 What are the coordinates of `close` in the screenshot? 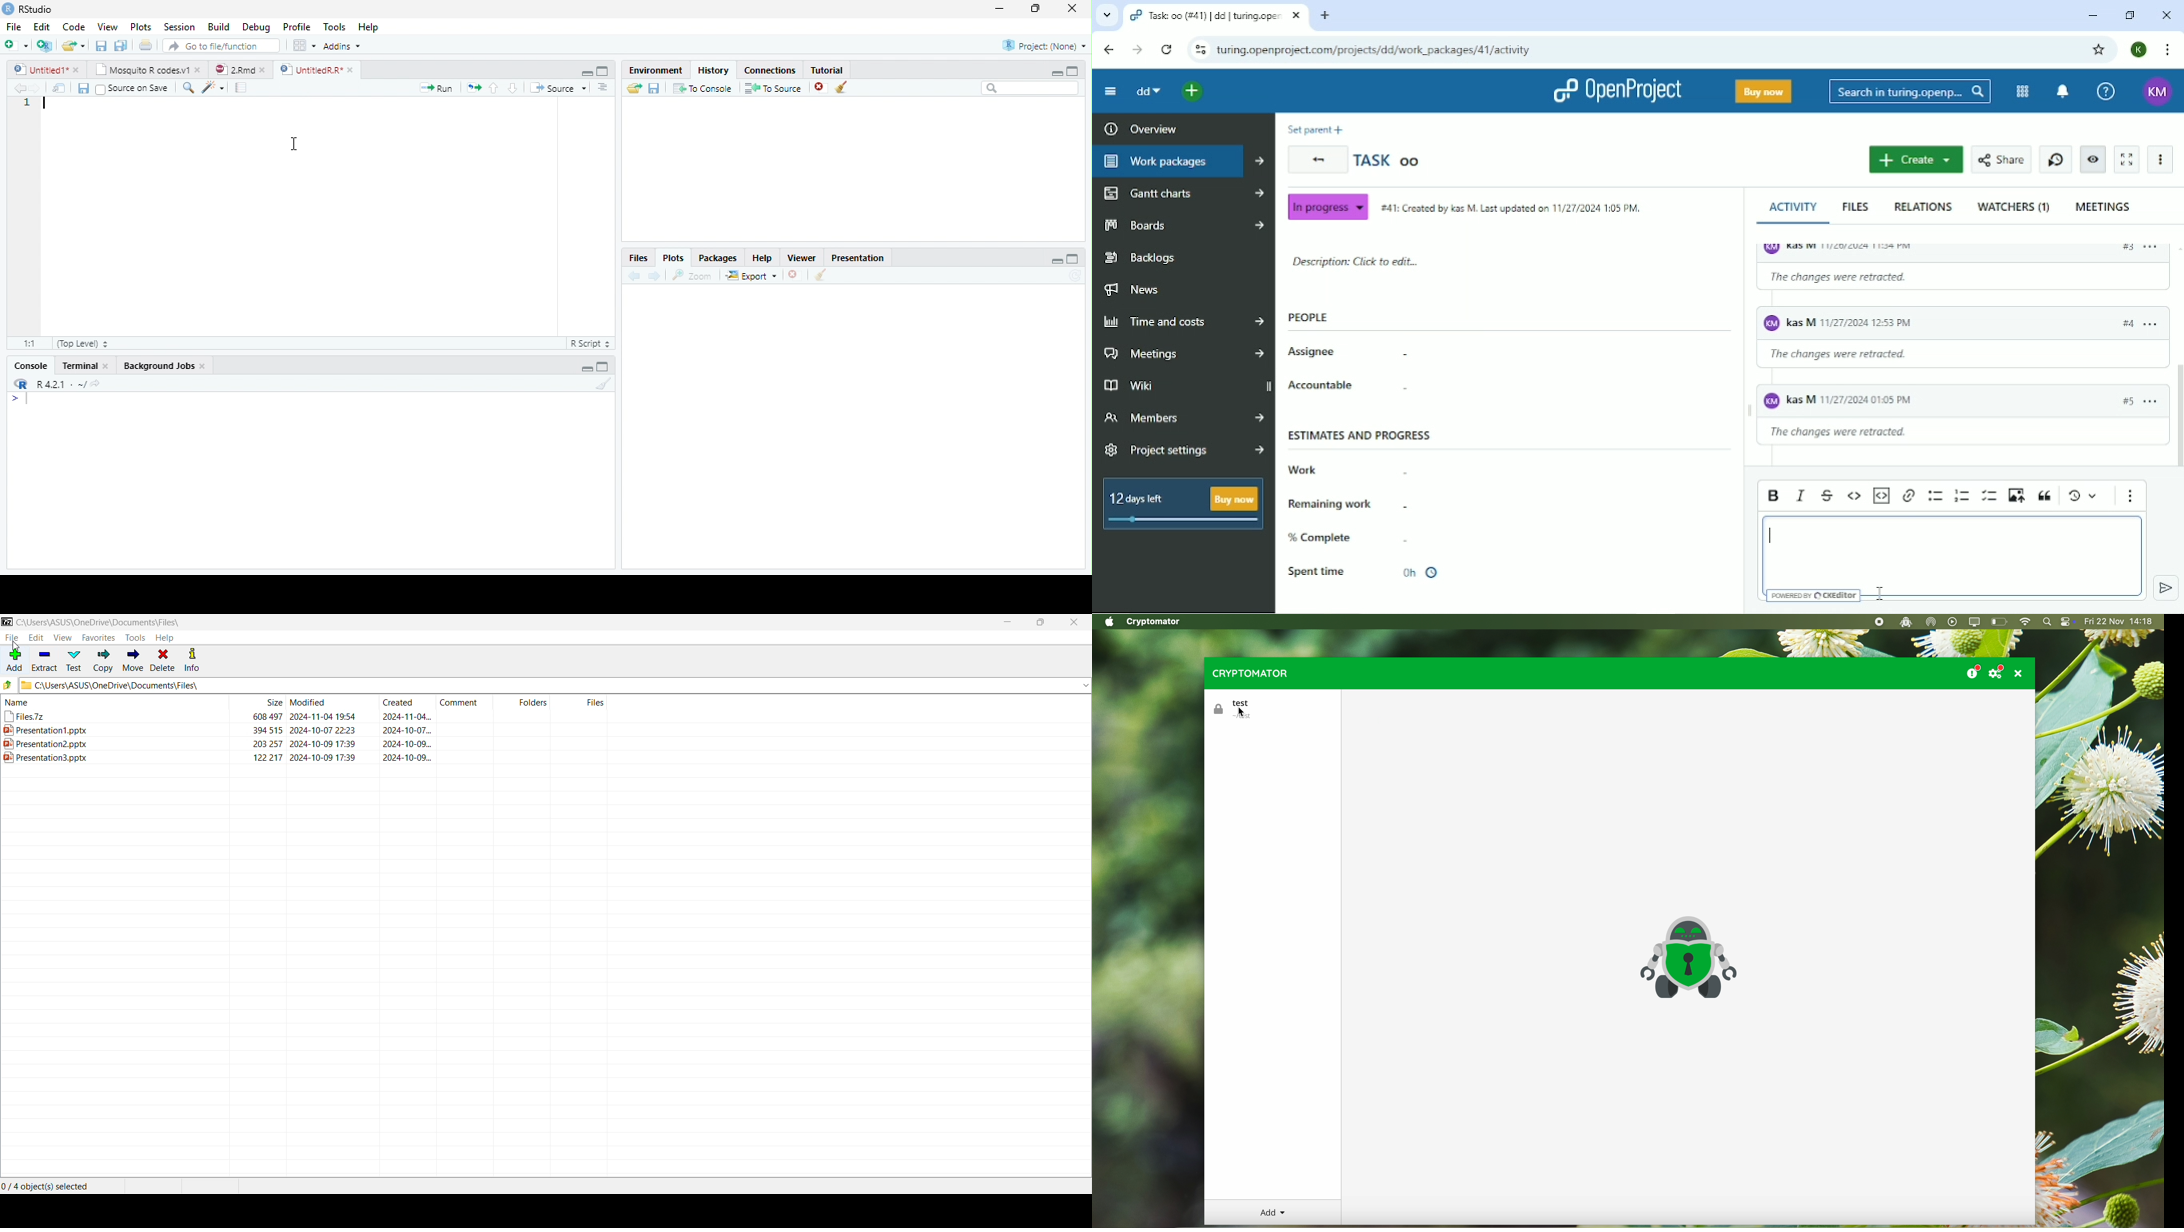 It's located at (794, 275).